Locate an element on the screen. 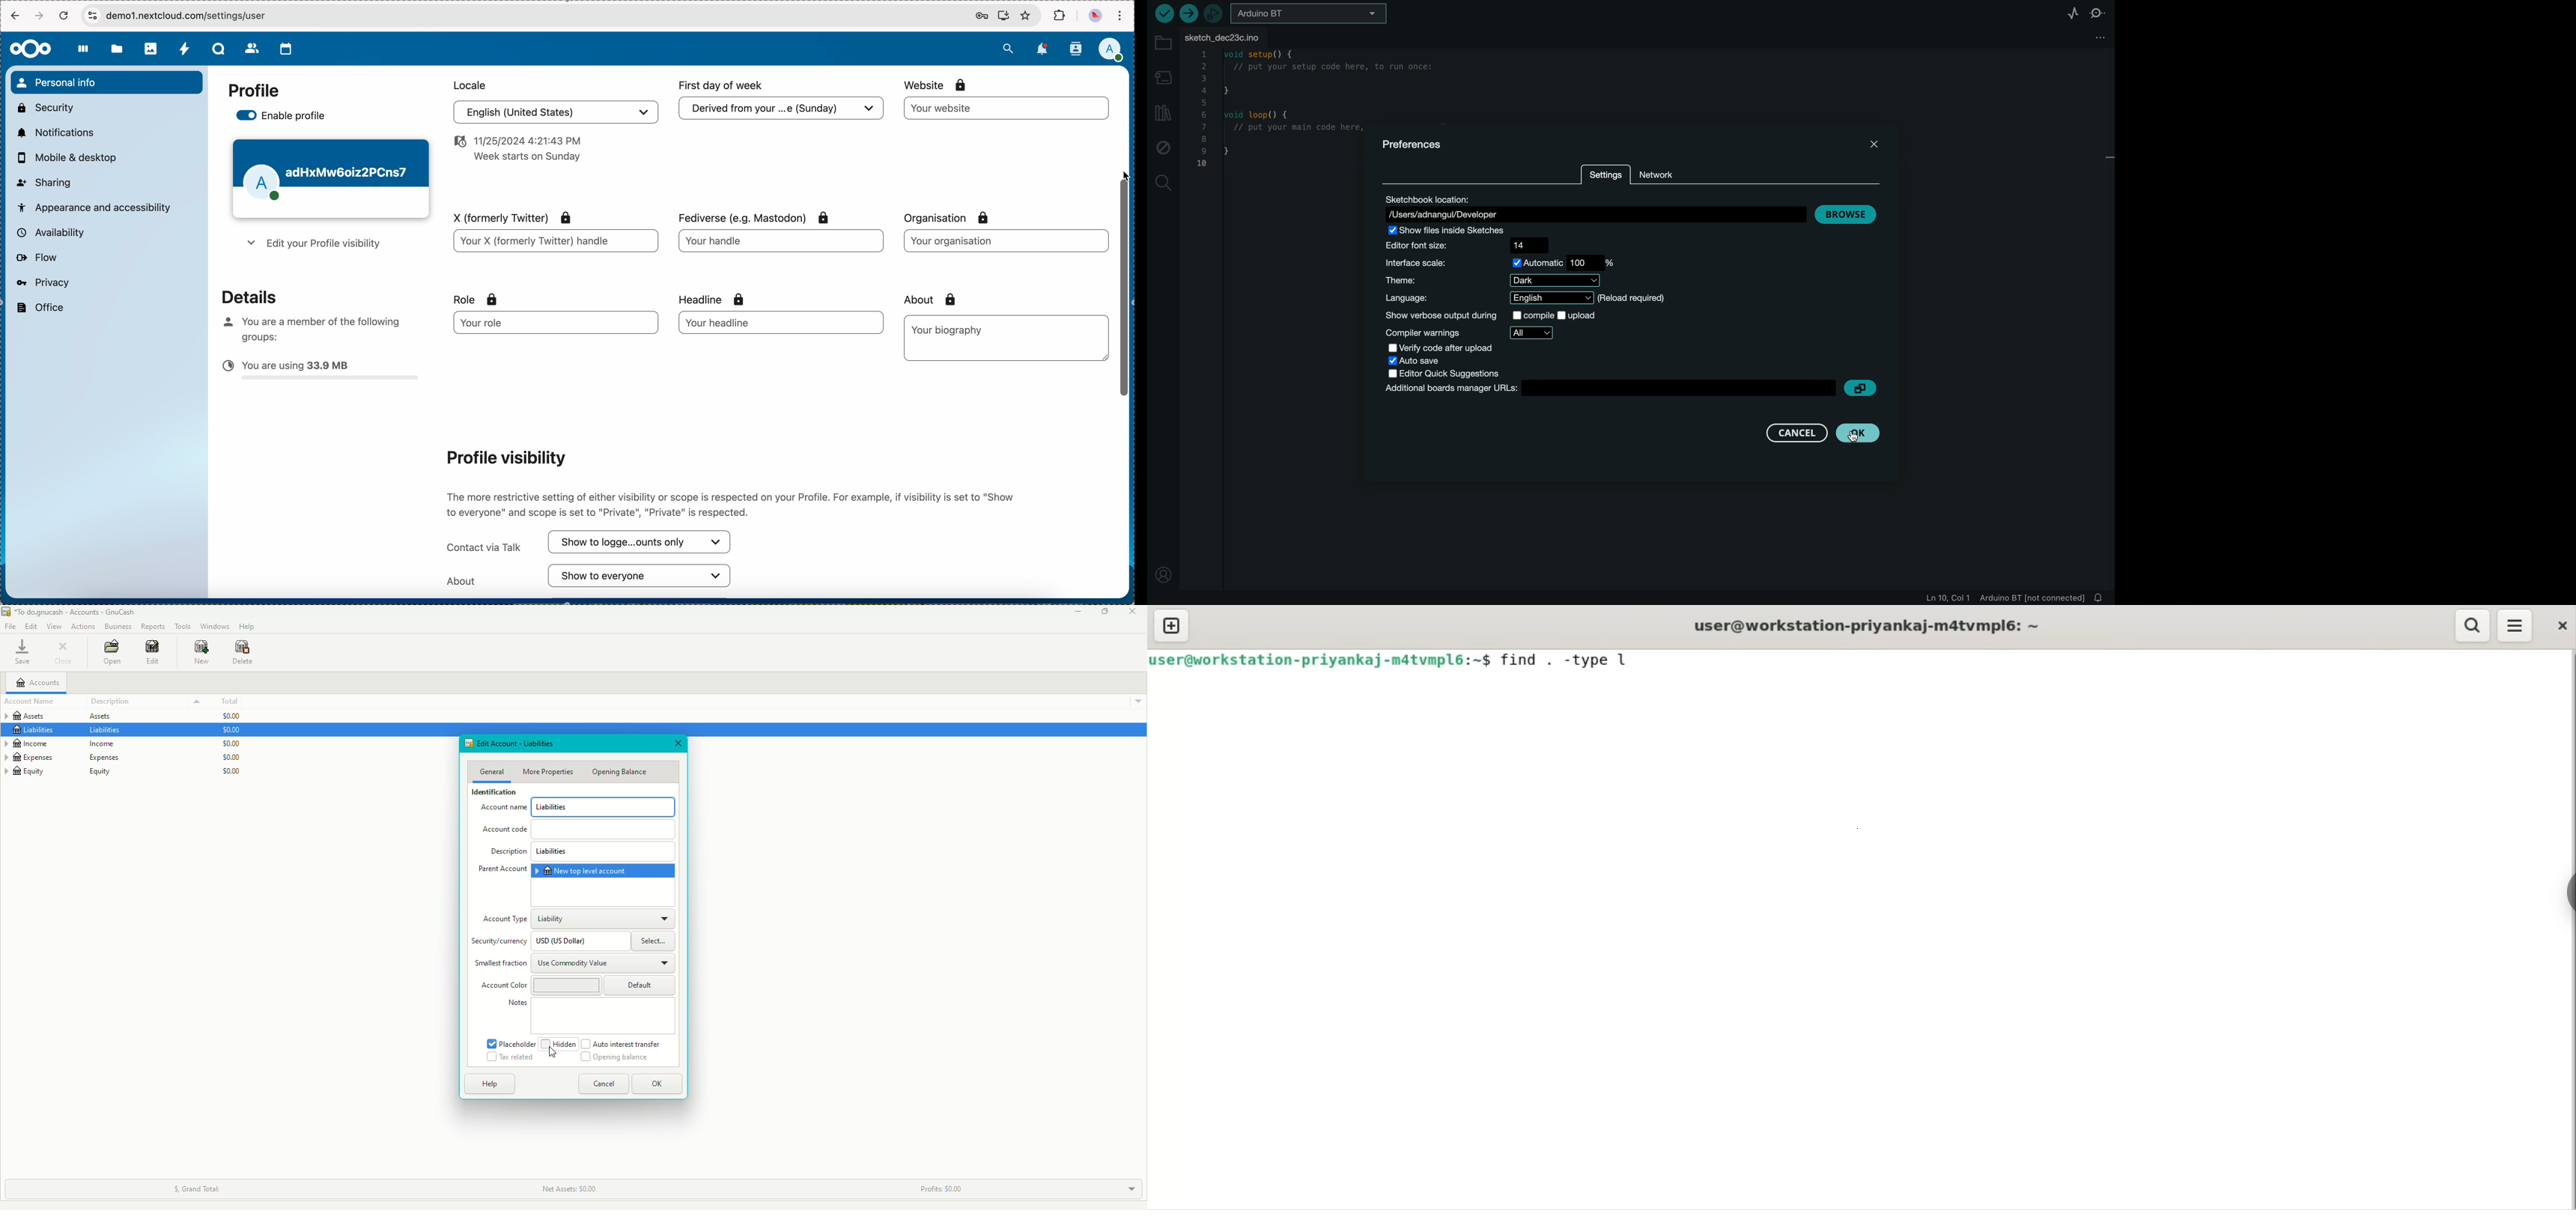  Smallest fraction is located at coordinates (500, 964).